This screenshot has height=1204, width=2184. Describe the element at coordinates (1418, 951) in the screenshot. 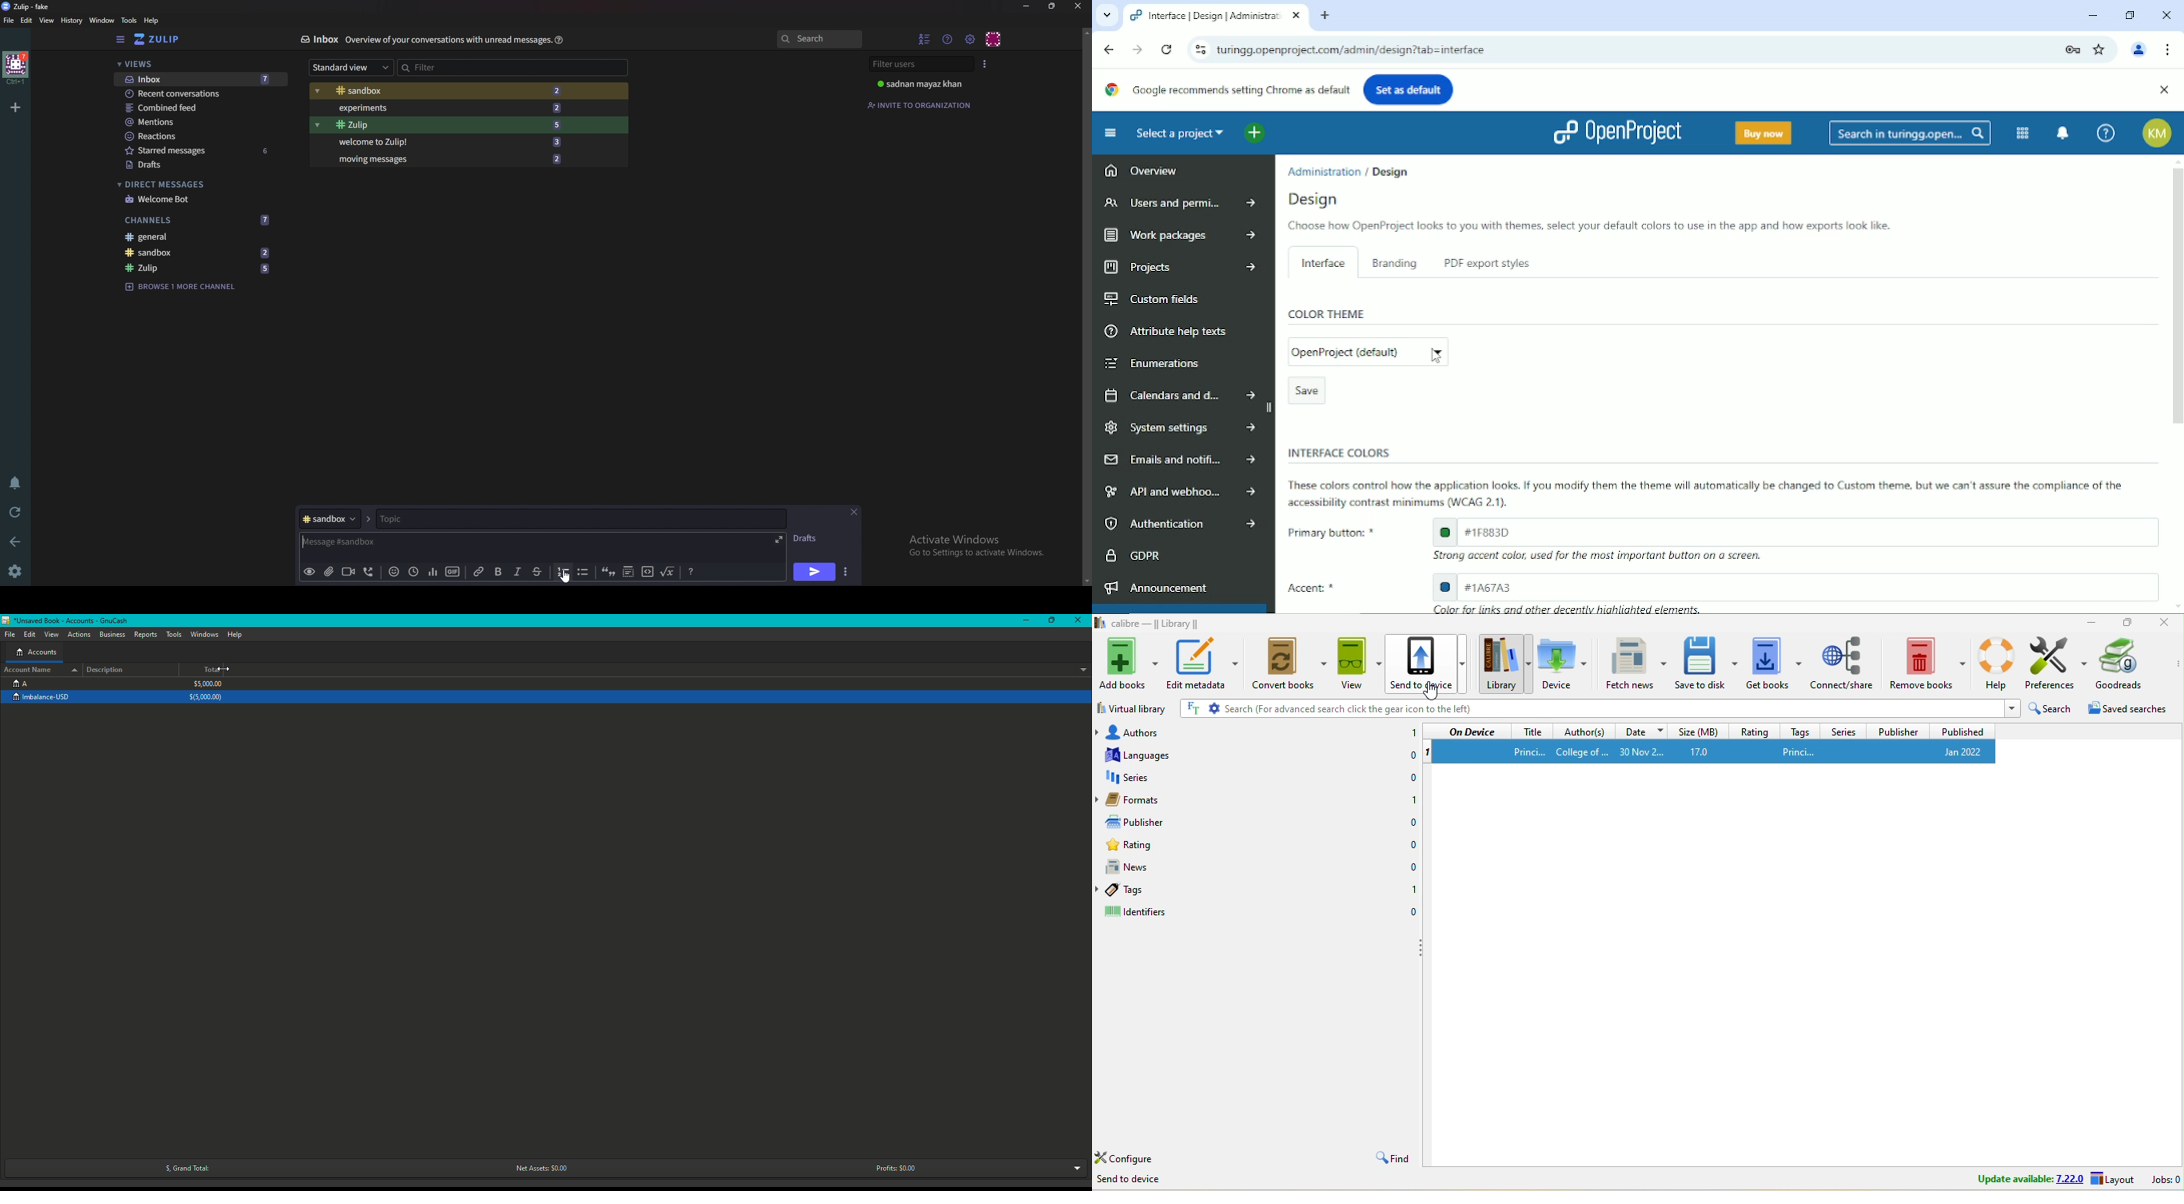

I see `drag to collapse` at that location.